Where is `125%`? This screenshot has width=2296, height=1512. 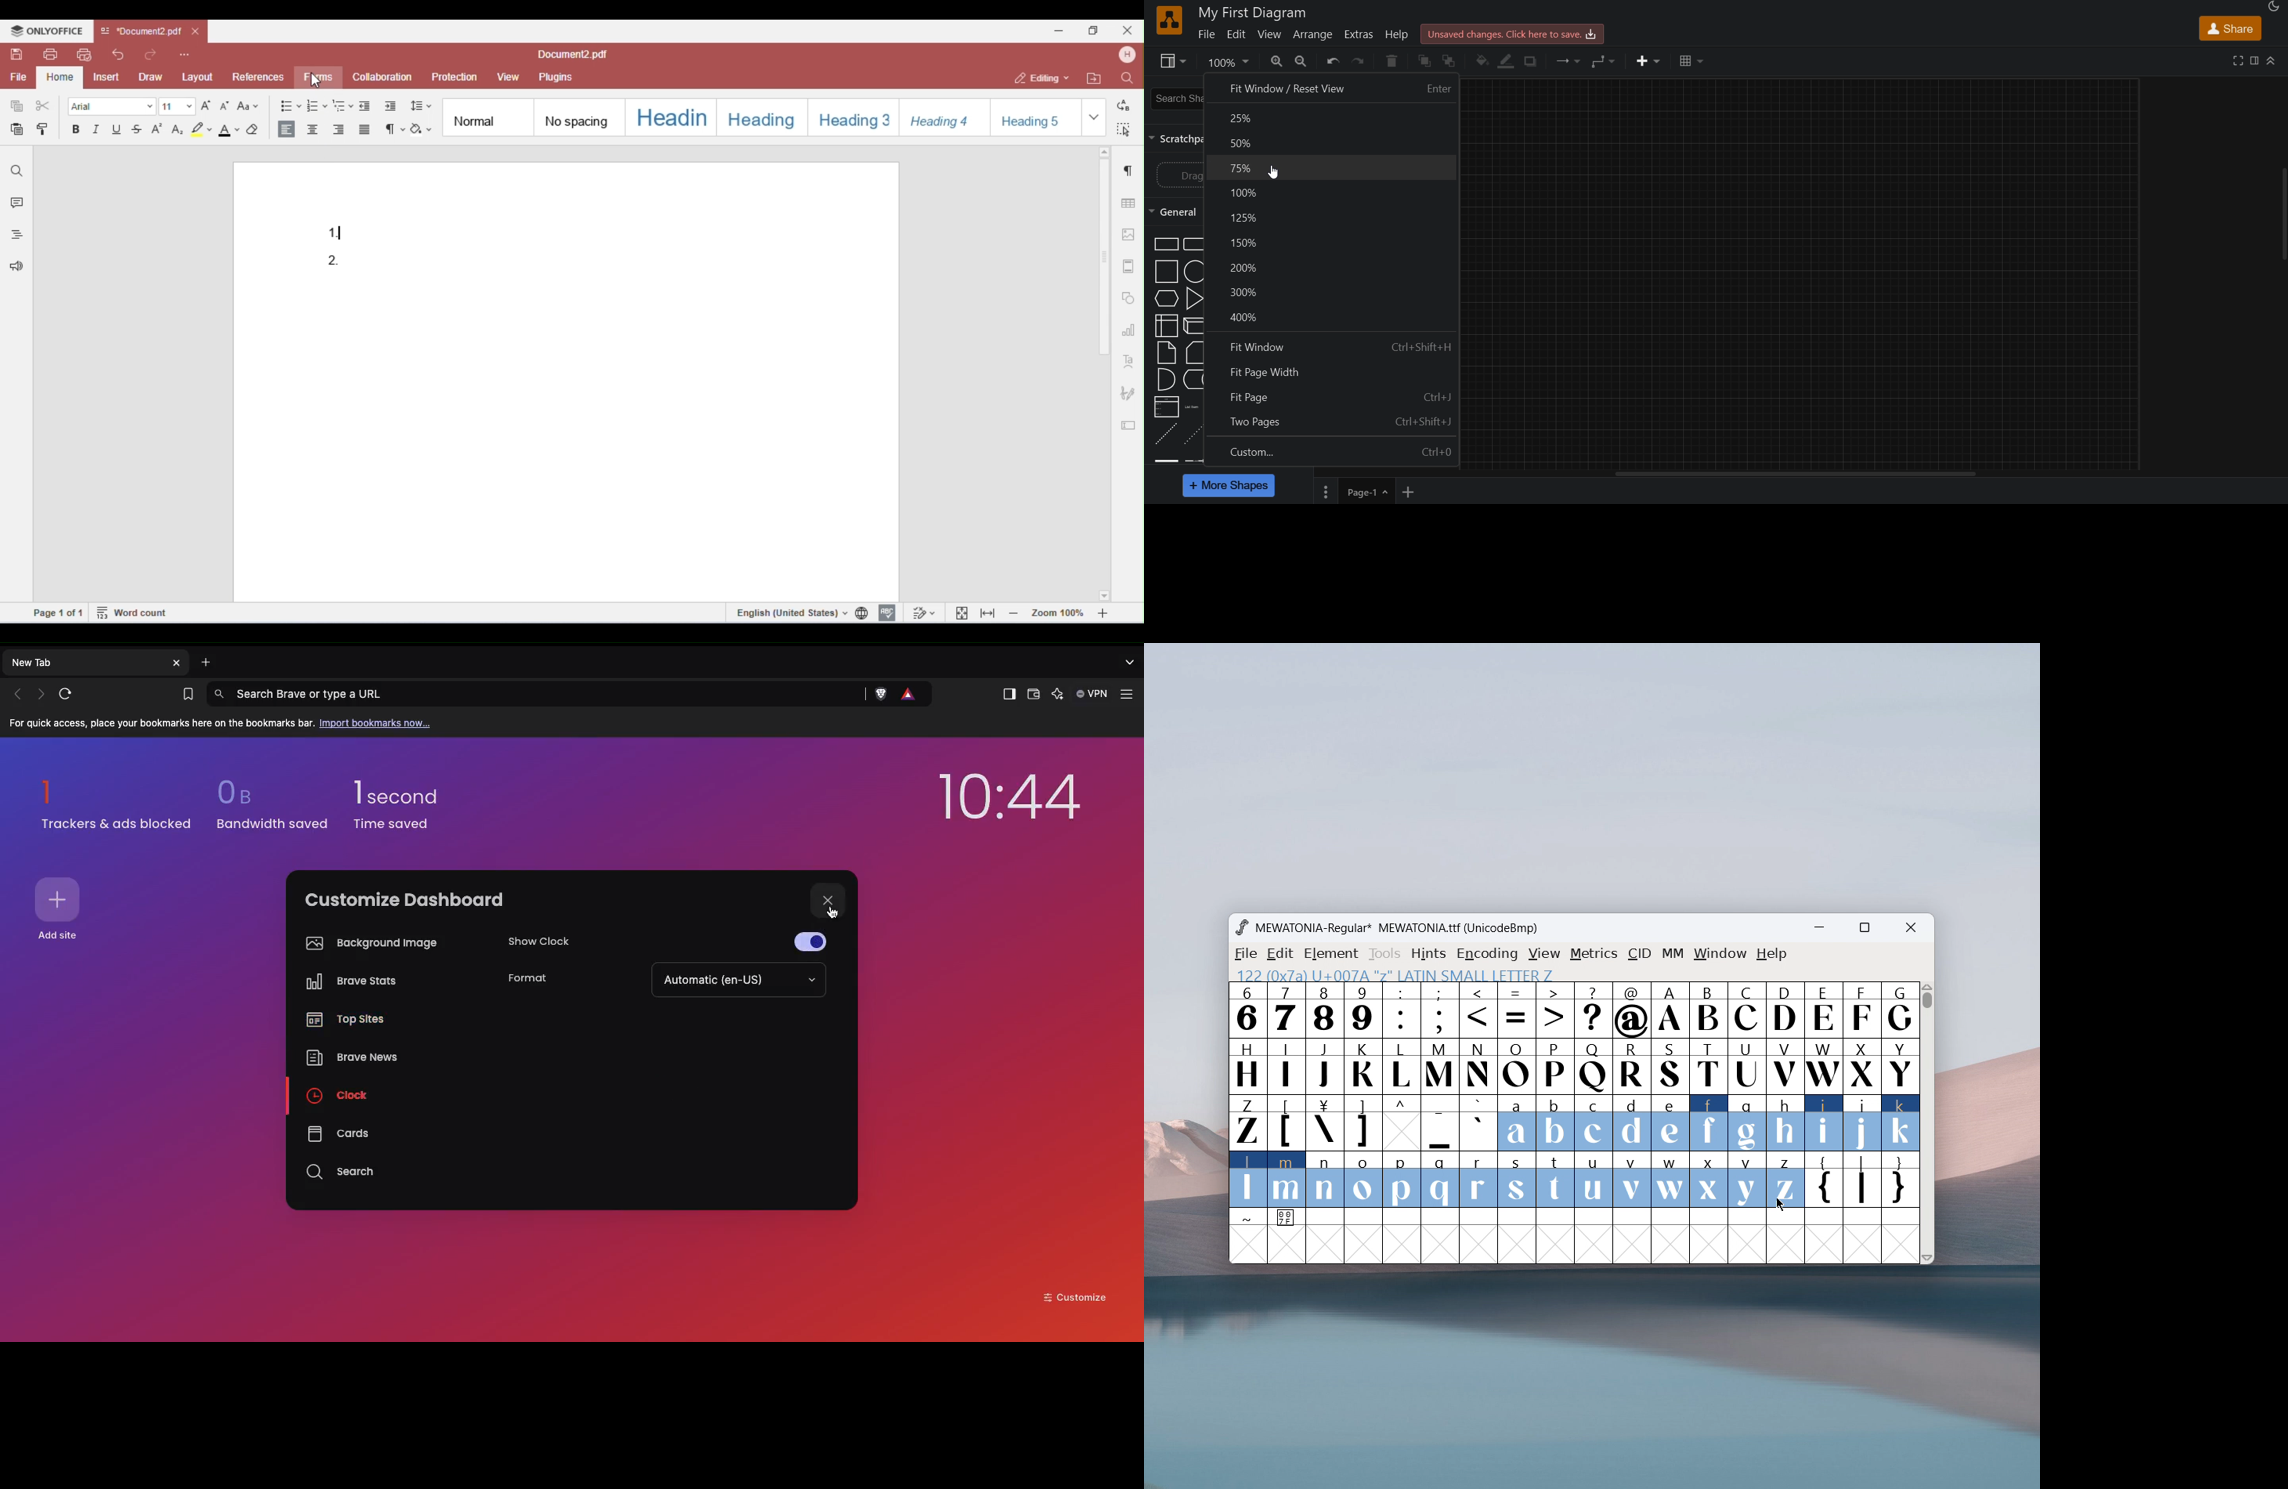 125% is located at coordinates (1337, 217).